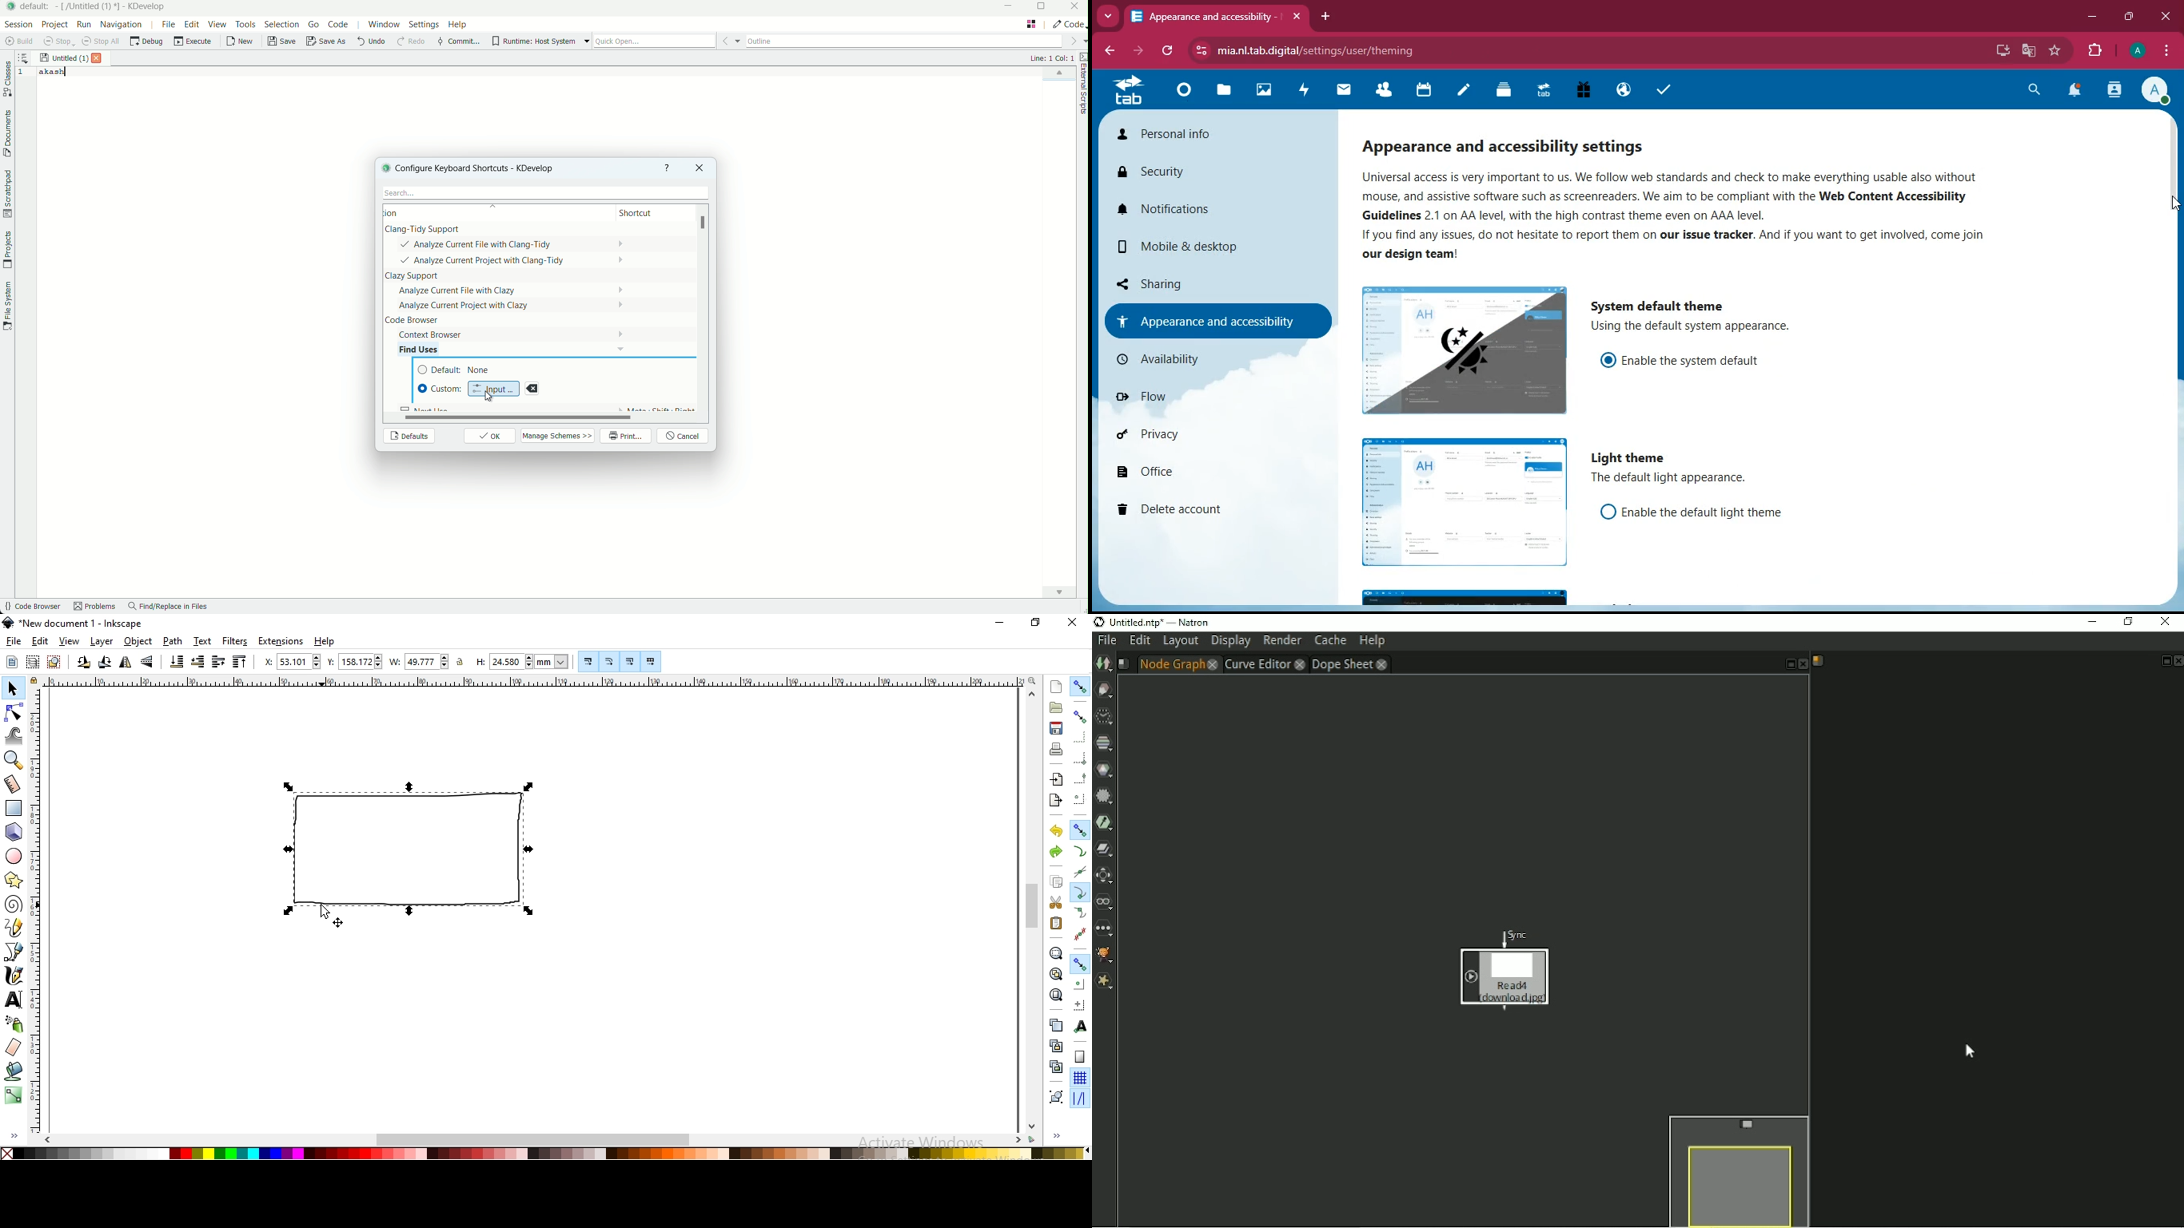 This screenshot has height=1232, width=2184. I want to click on minimize, so click(2090, 16).